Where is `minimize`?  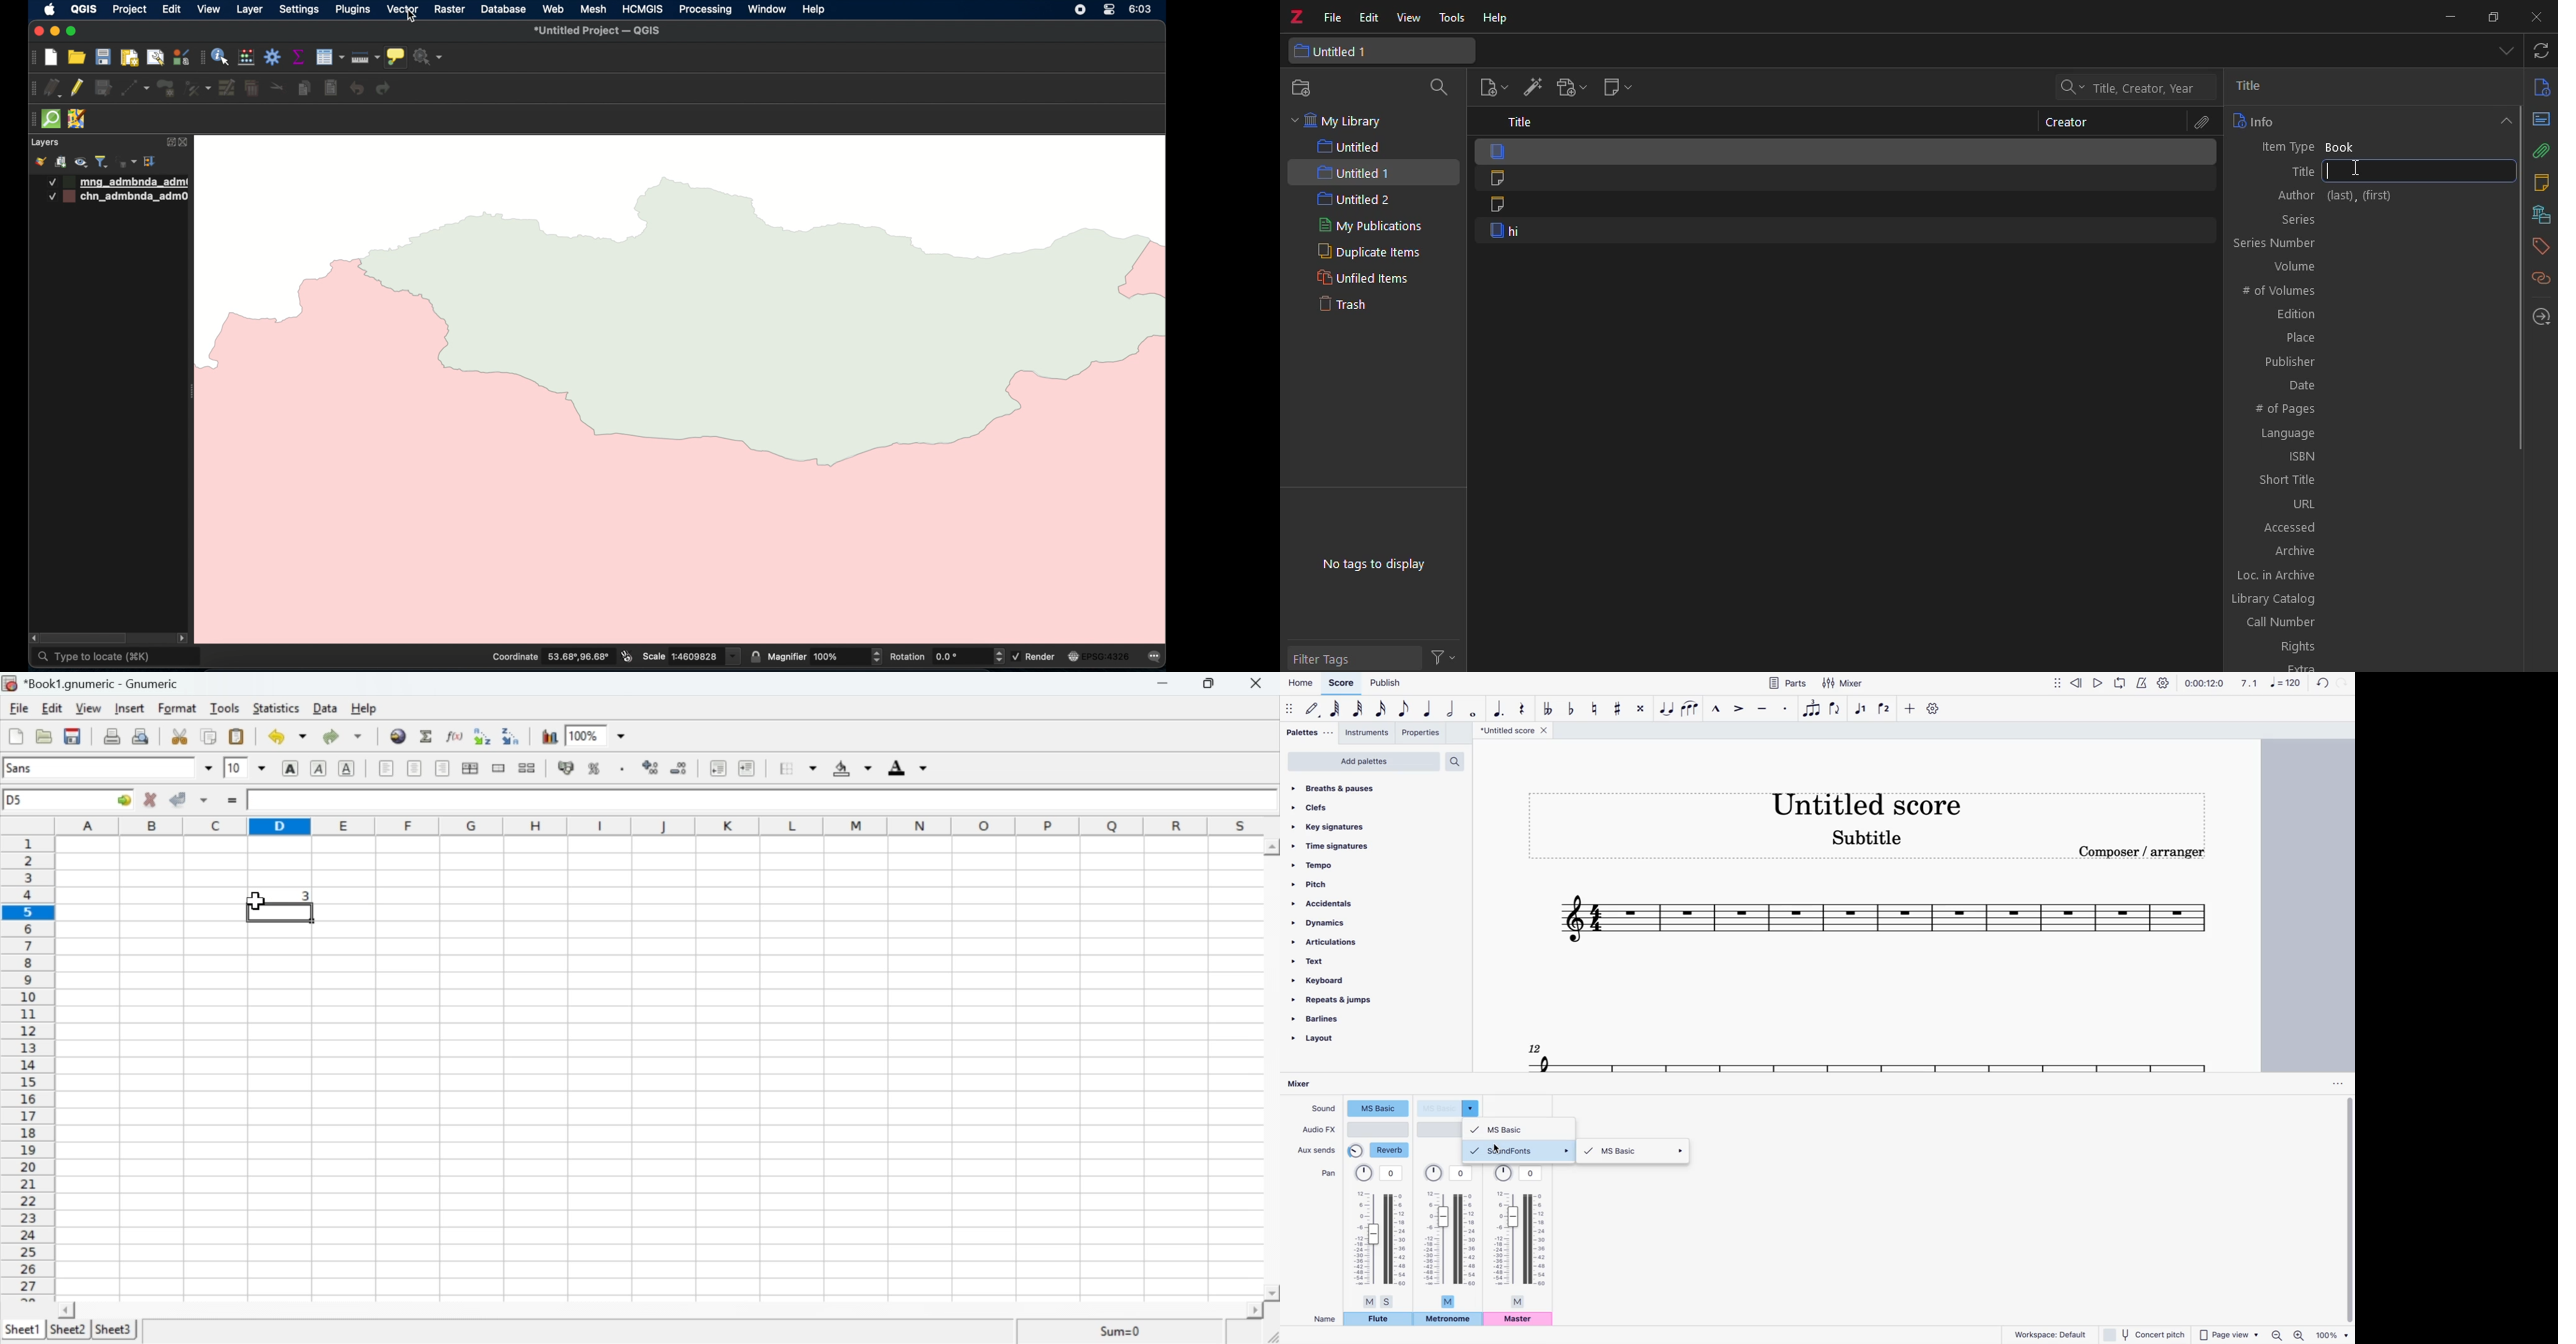 minimize is located at coordinates (2450, 16).